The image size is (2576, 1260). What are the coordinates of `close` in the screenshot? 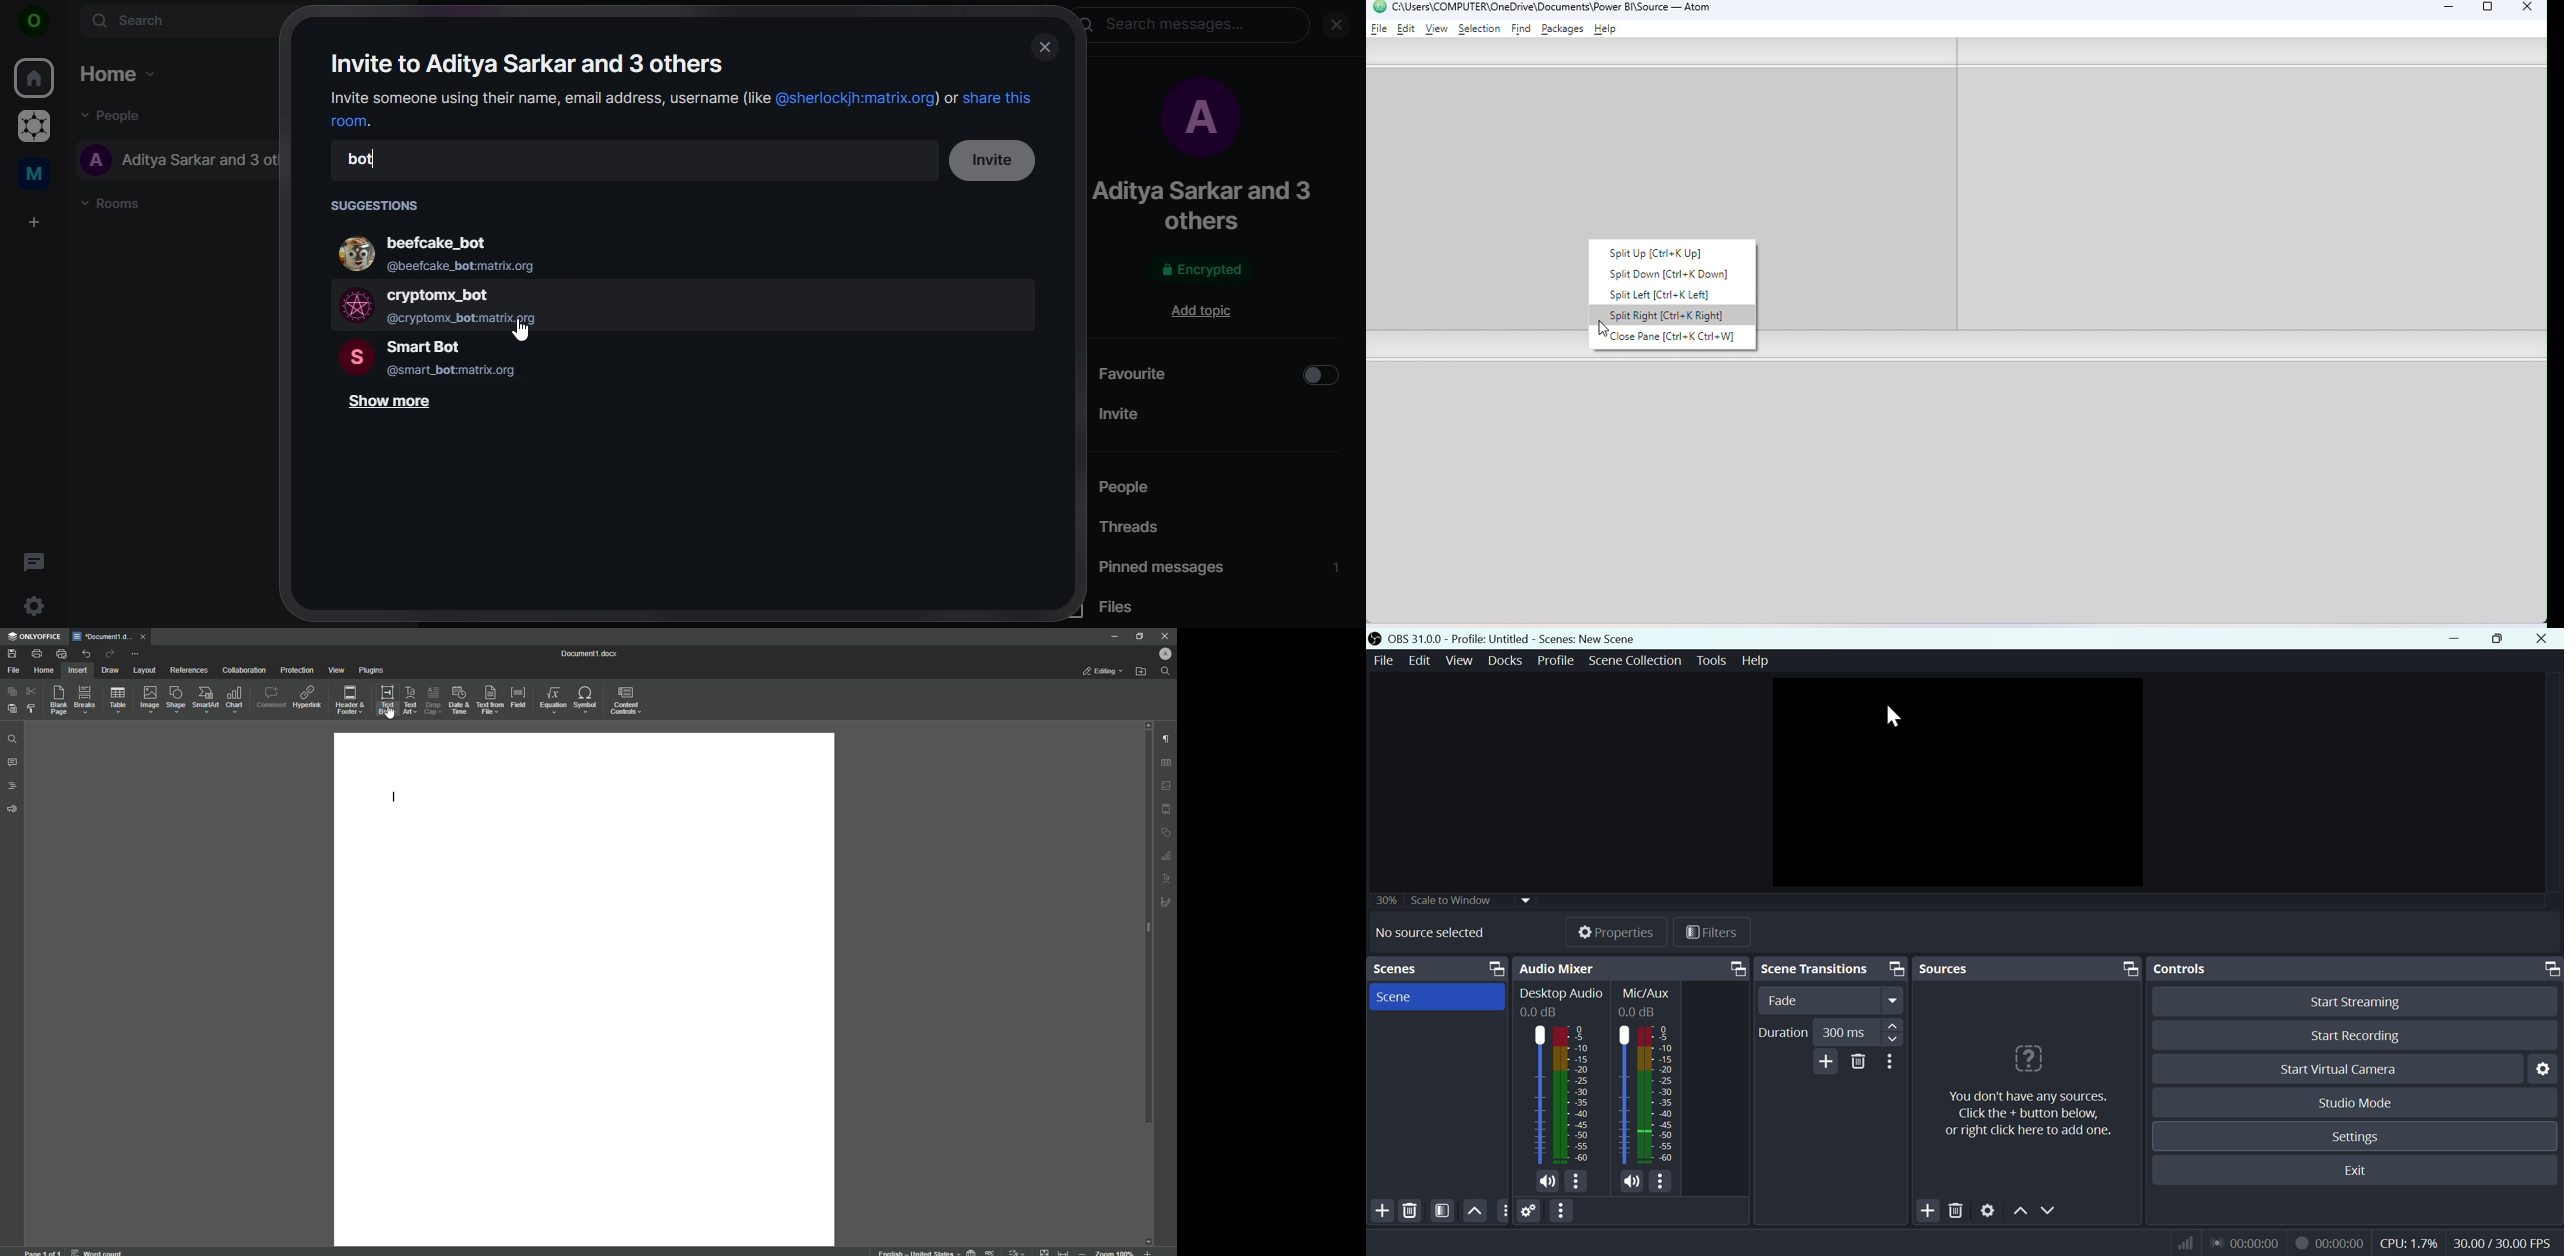 It's located at (1044, 48).